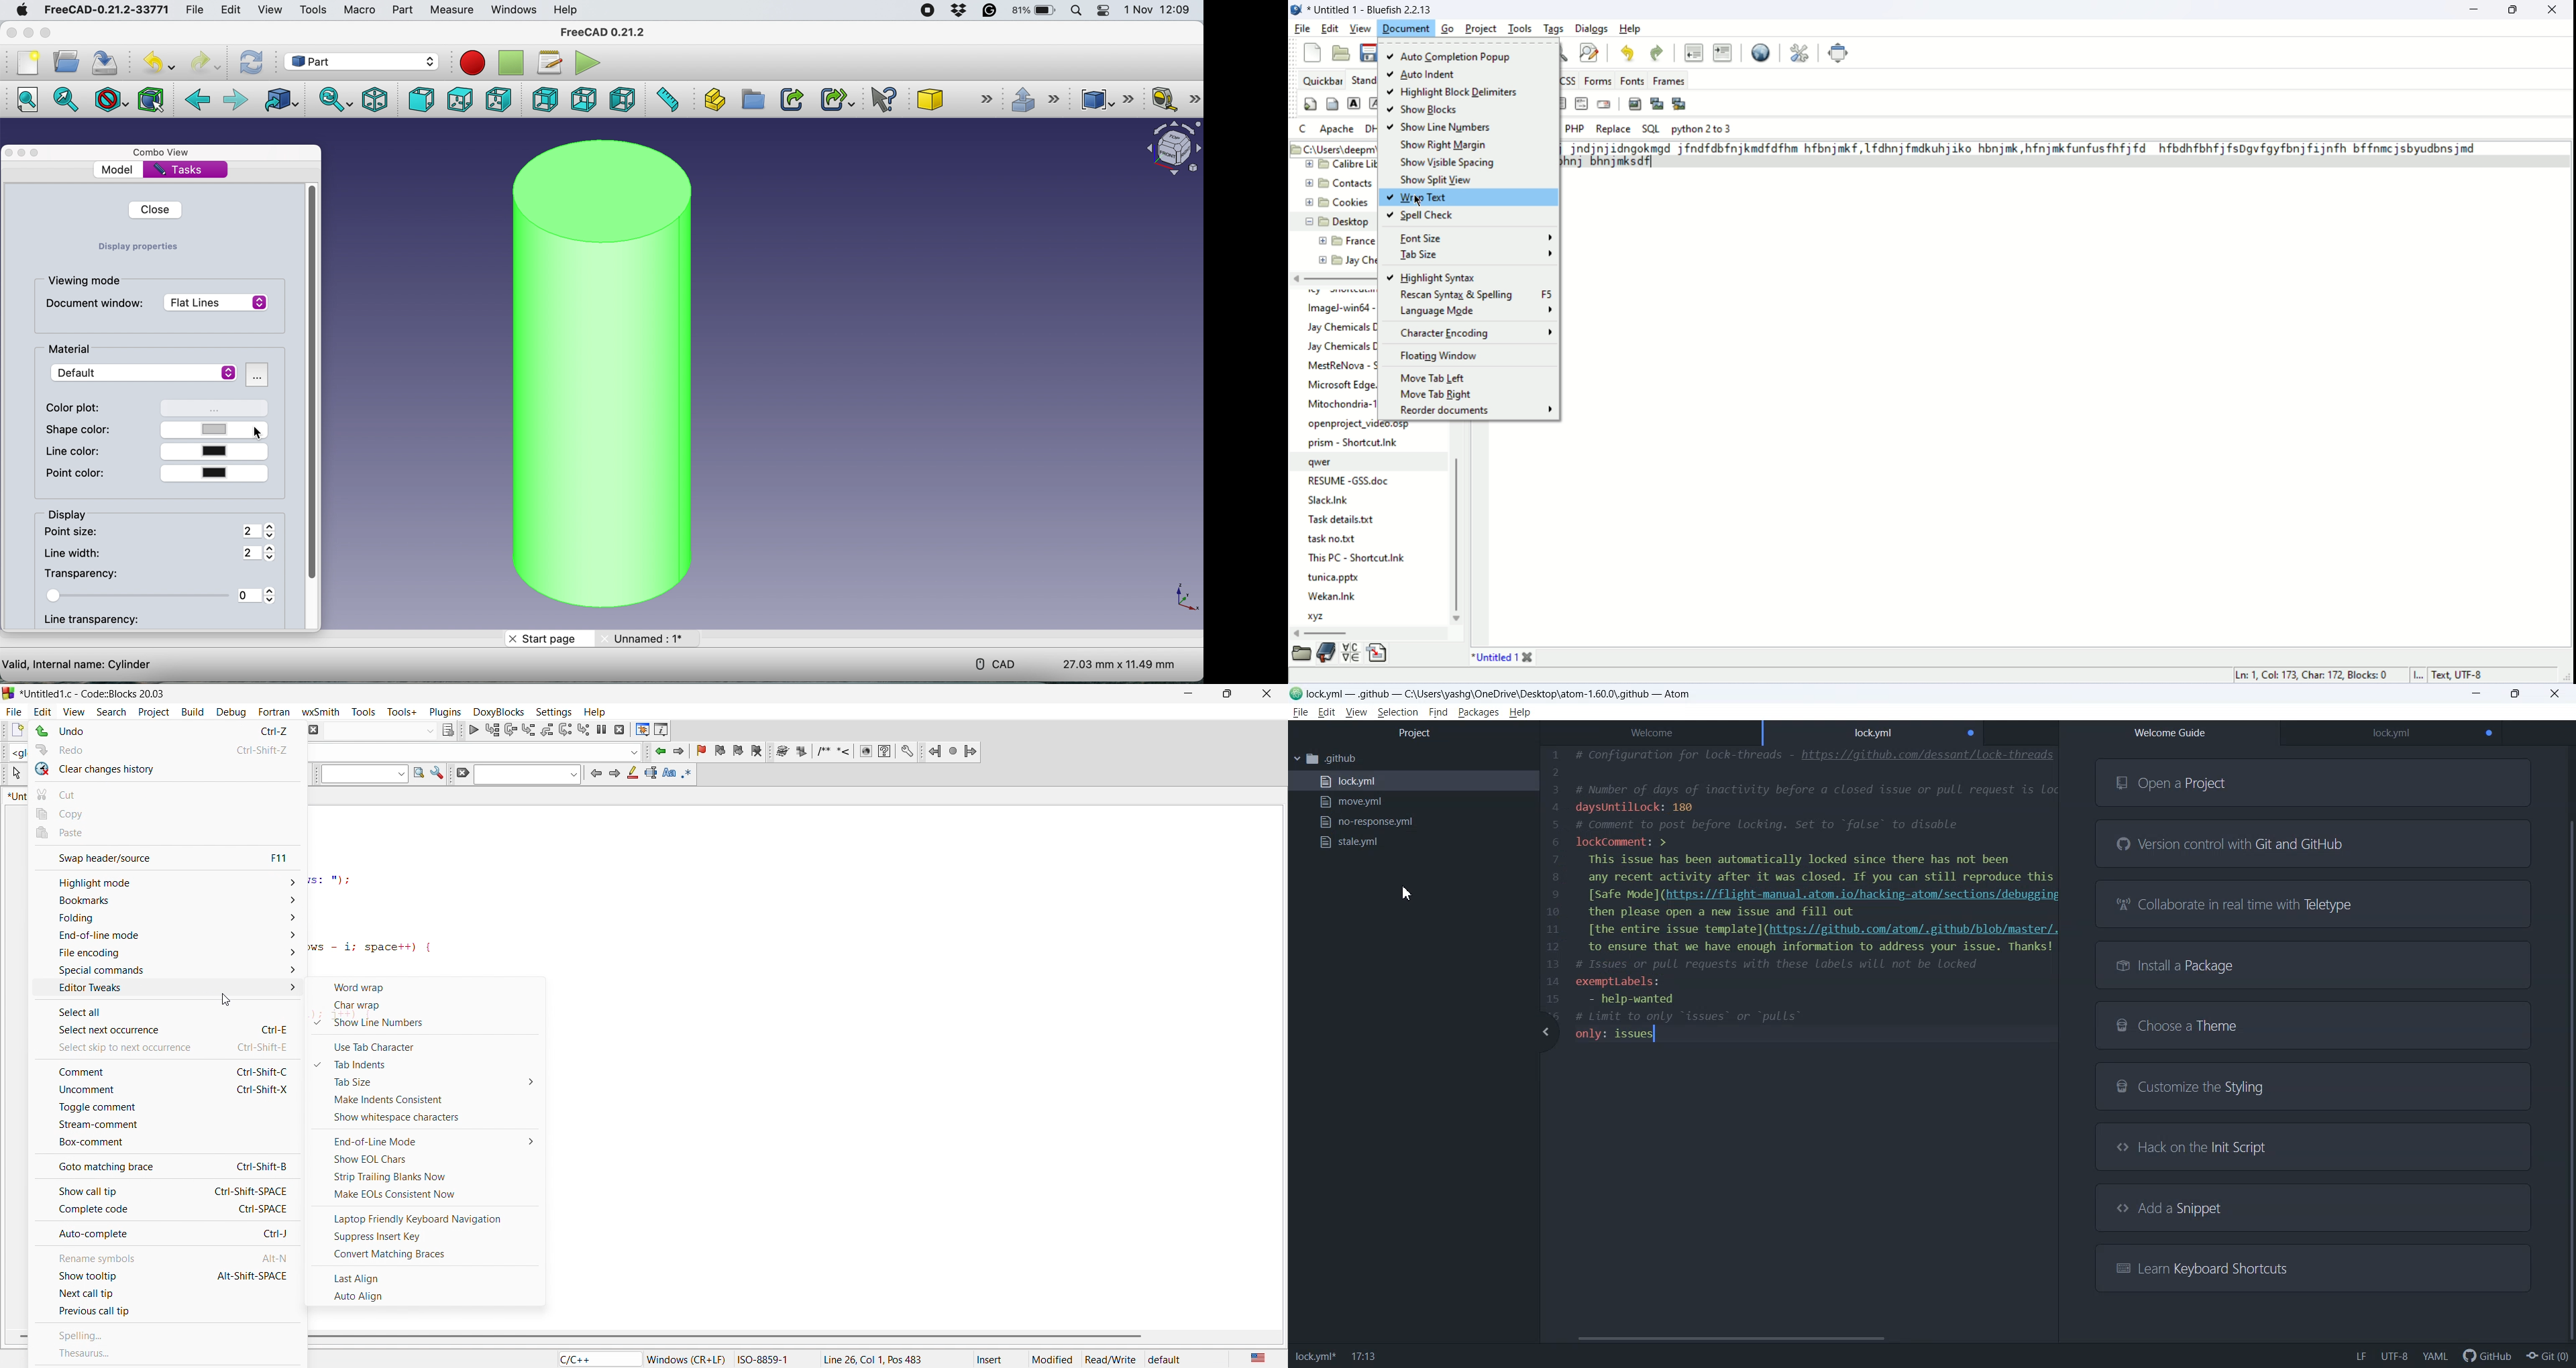  Describe the element at coordinates (76, 350) in the screenshot. I see `material` at that location.